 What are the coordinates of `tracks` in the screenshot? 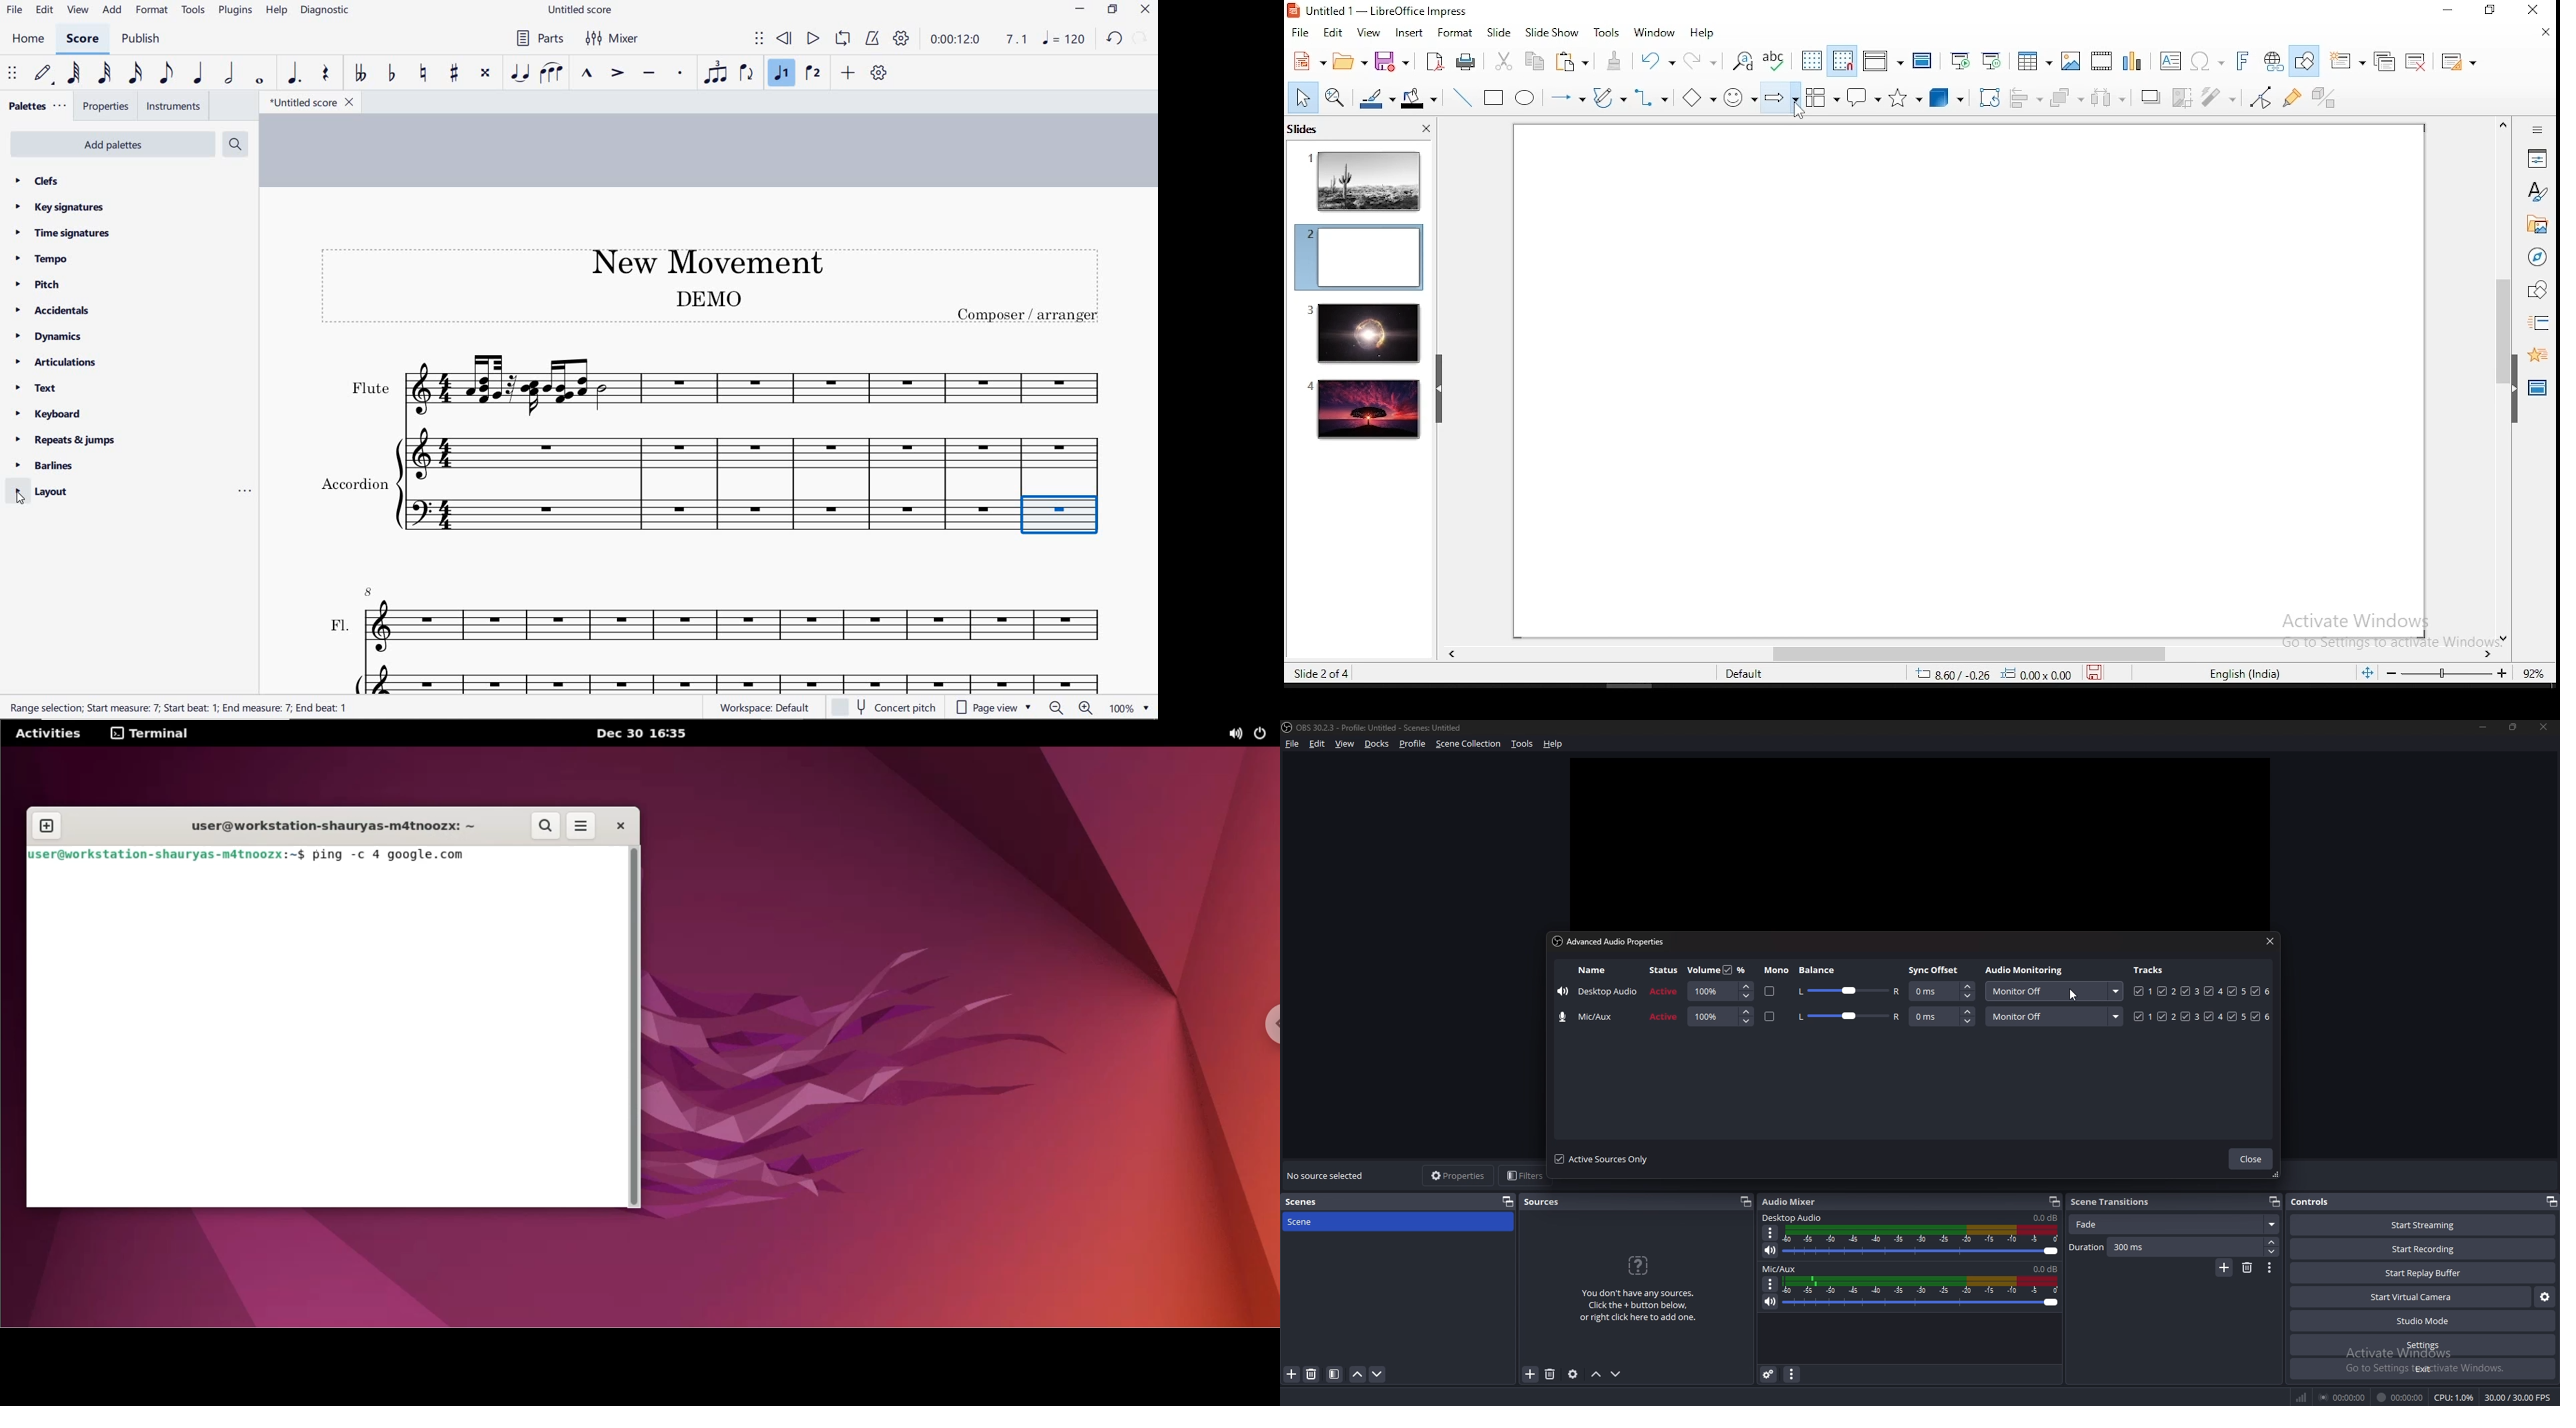 It's located at (2204, 991).